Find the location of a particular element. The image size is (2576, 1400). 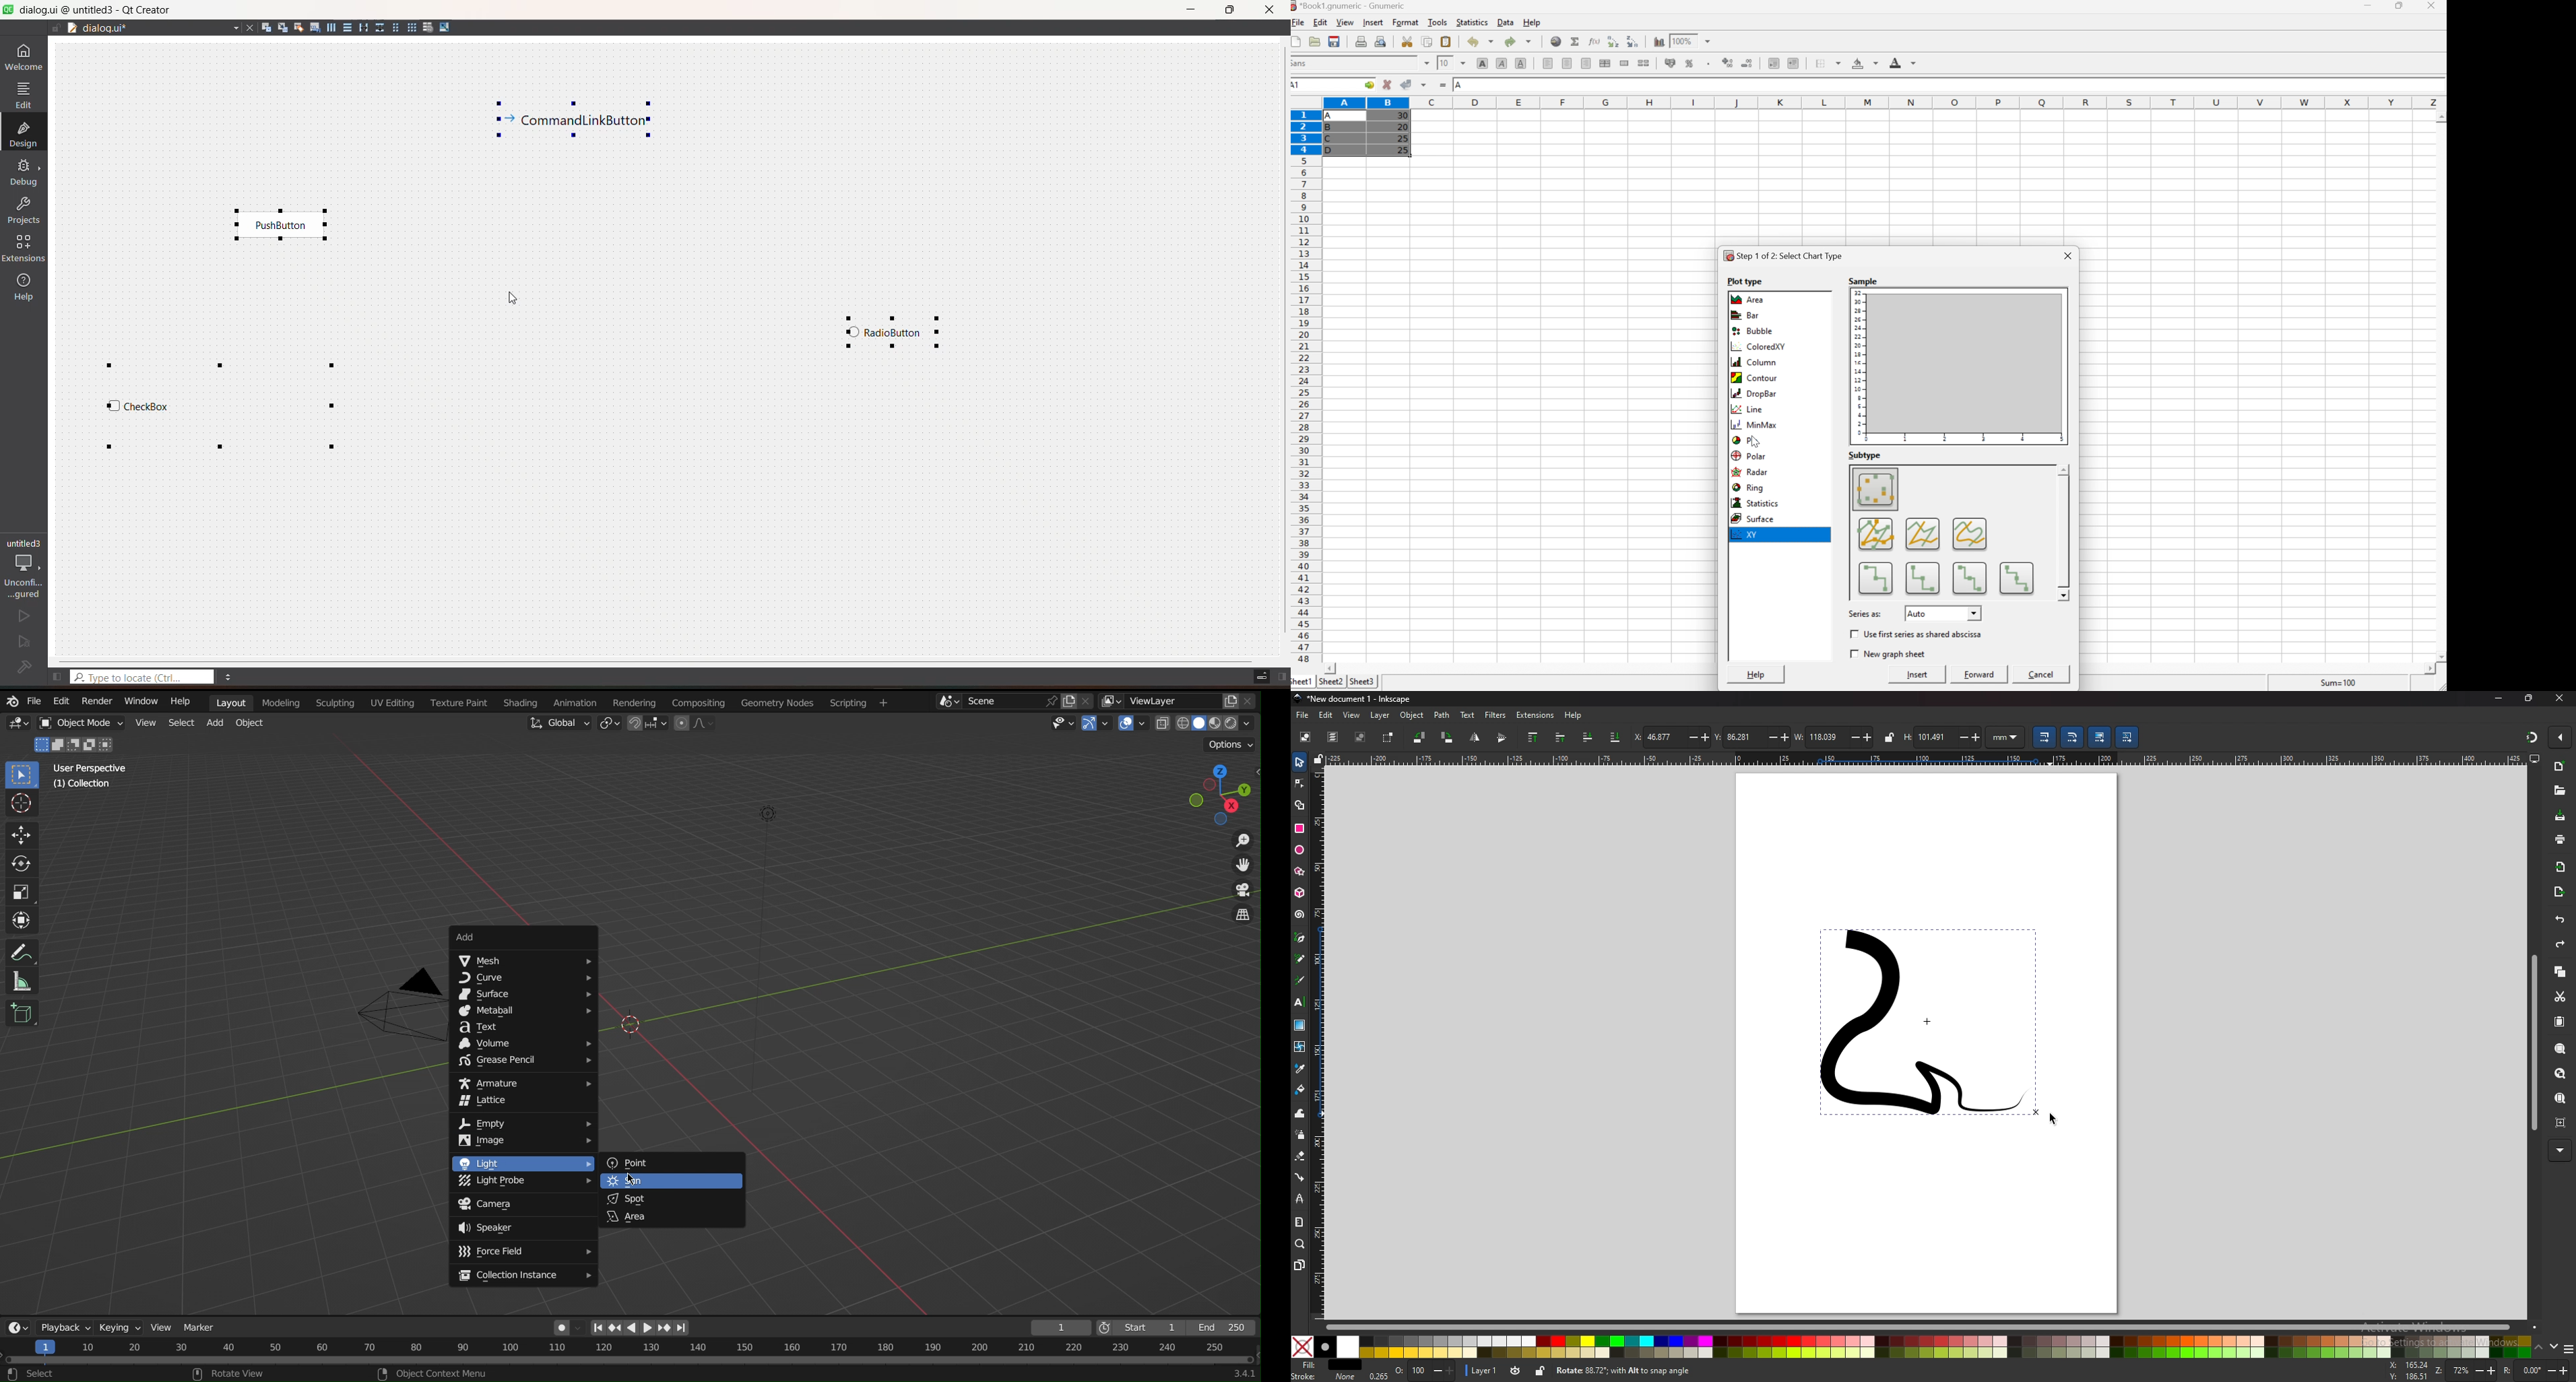

Select is located at coordinates (181, 723).